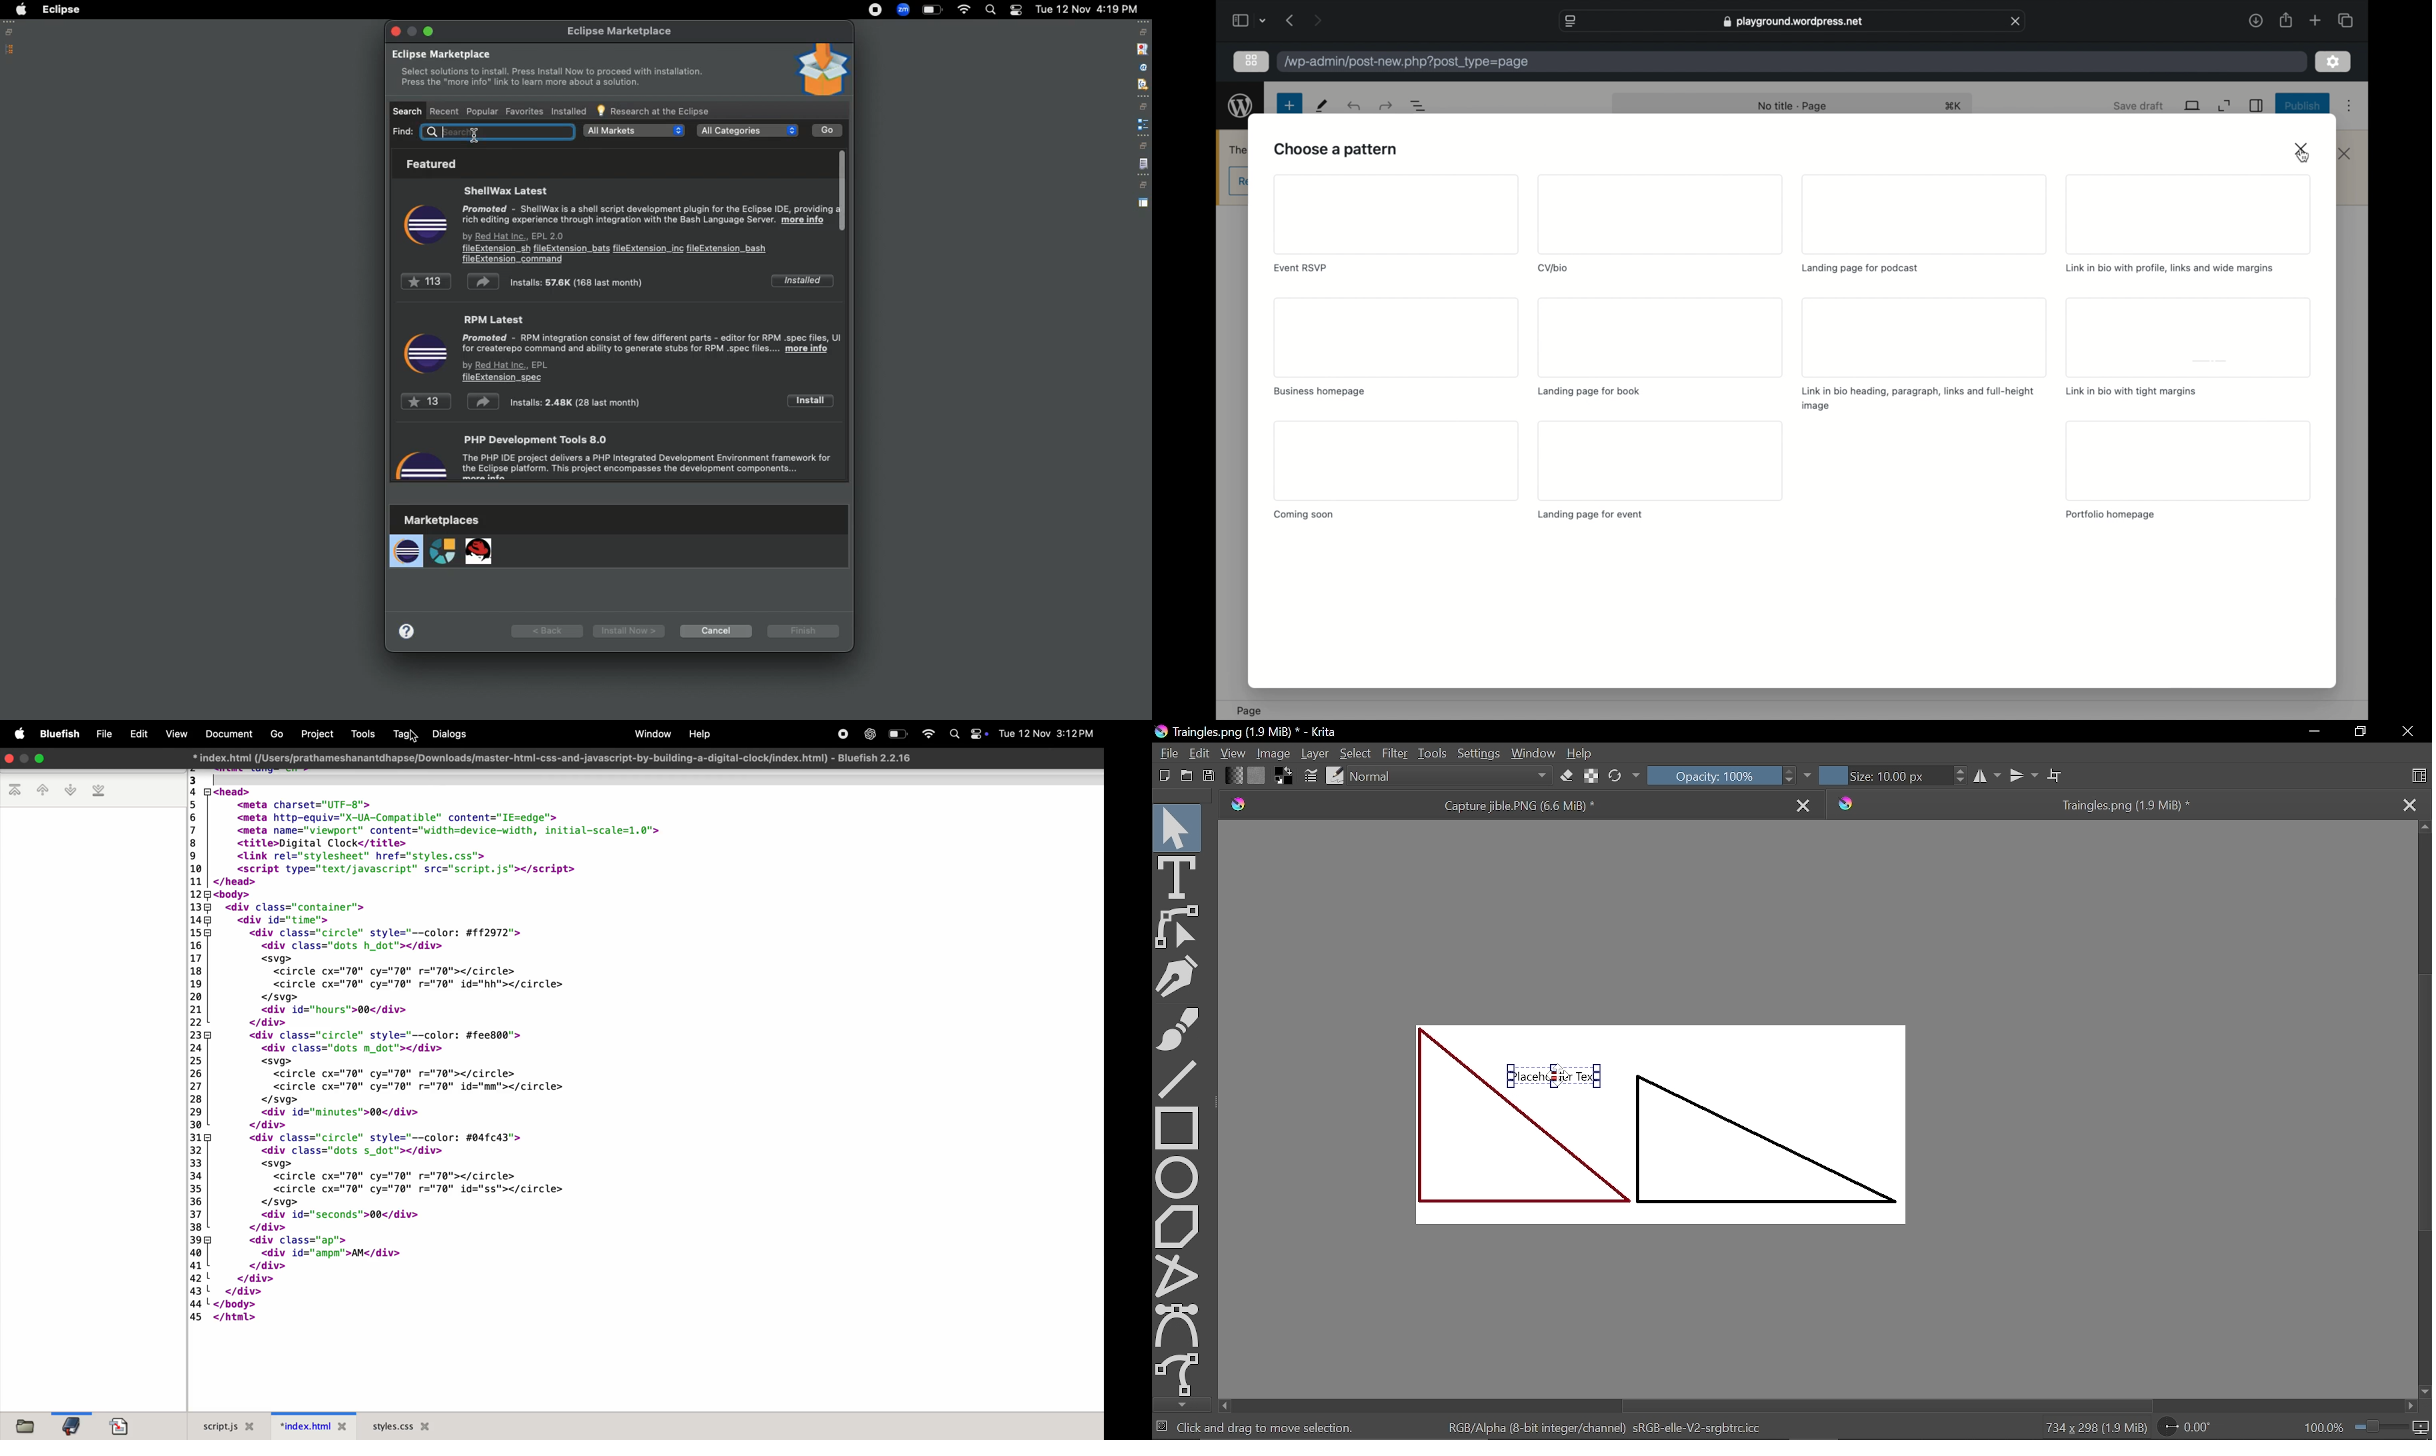 The width and height of the screenshot is (2436, 1456). Describe the element at coordinates (275, 735) in the screenshot. I see `go` at that location.